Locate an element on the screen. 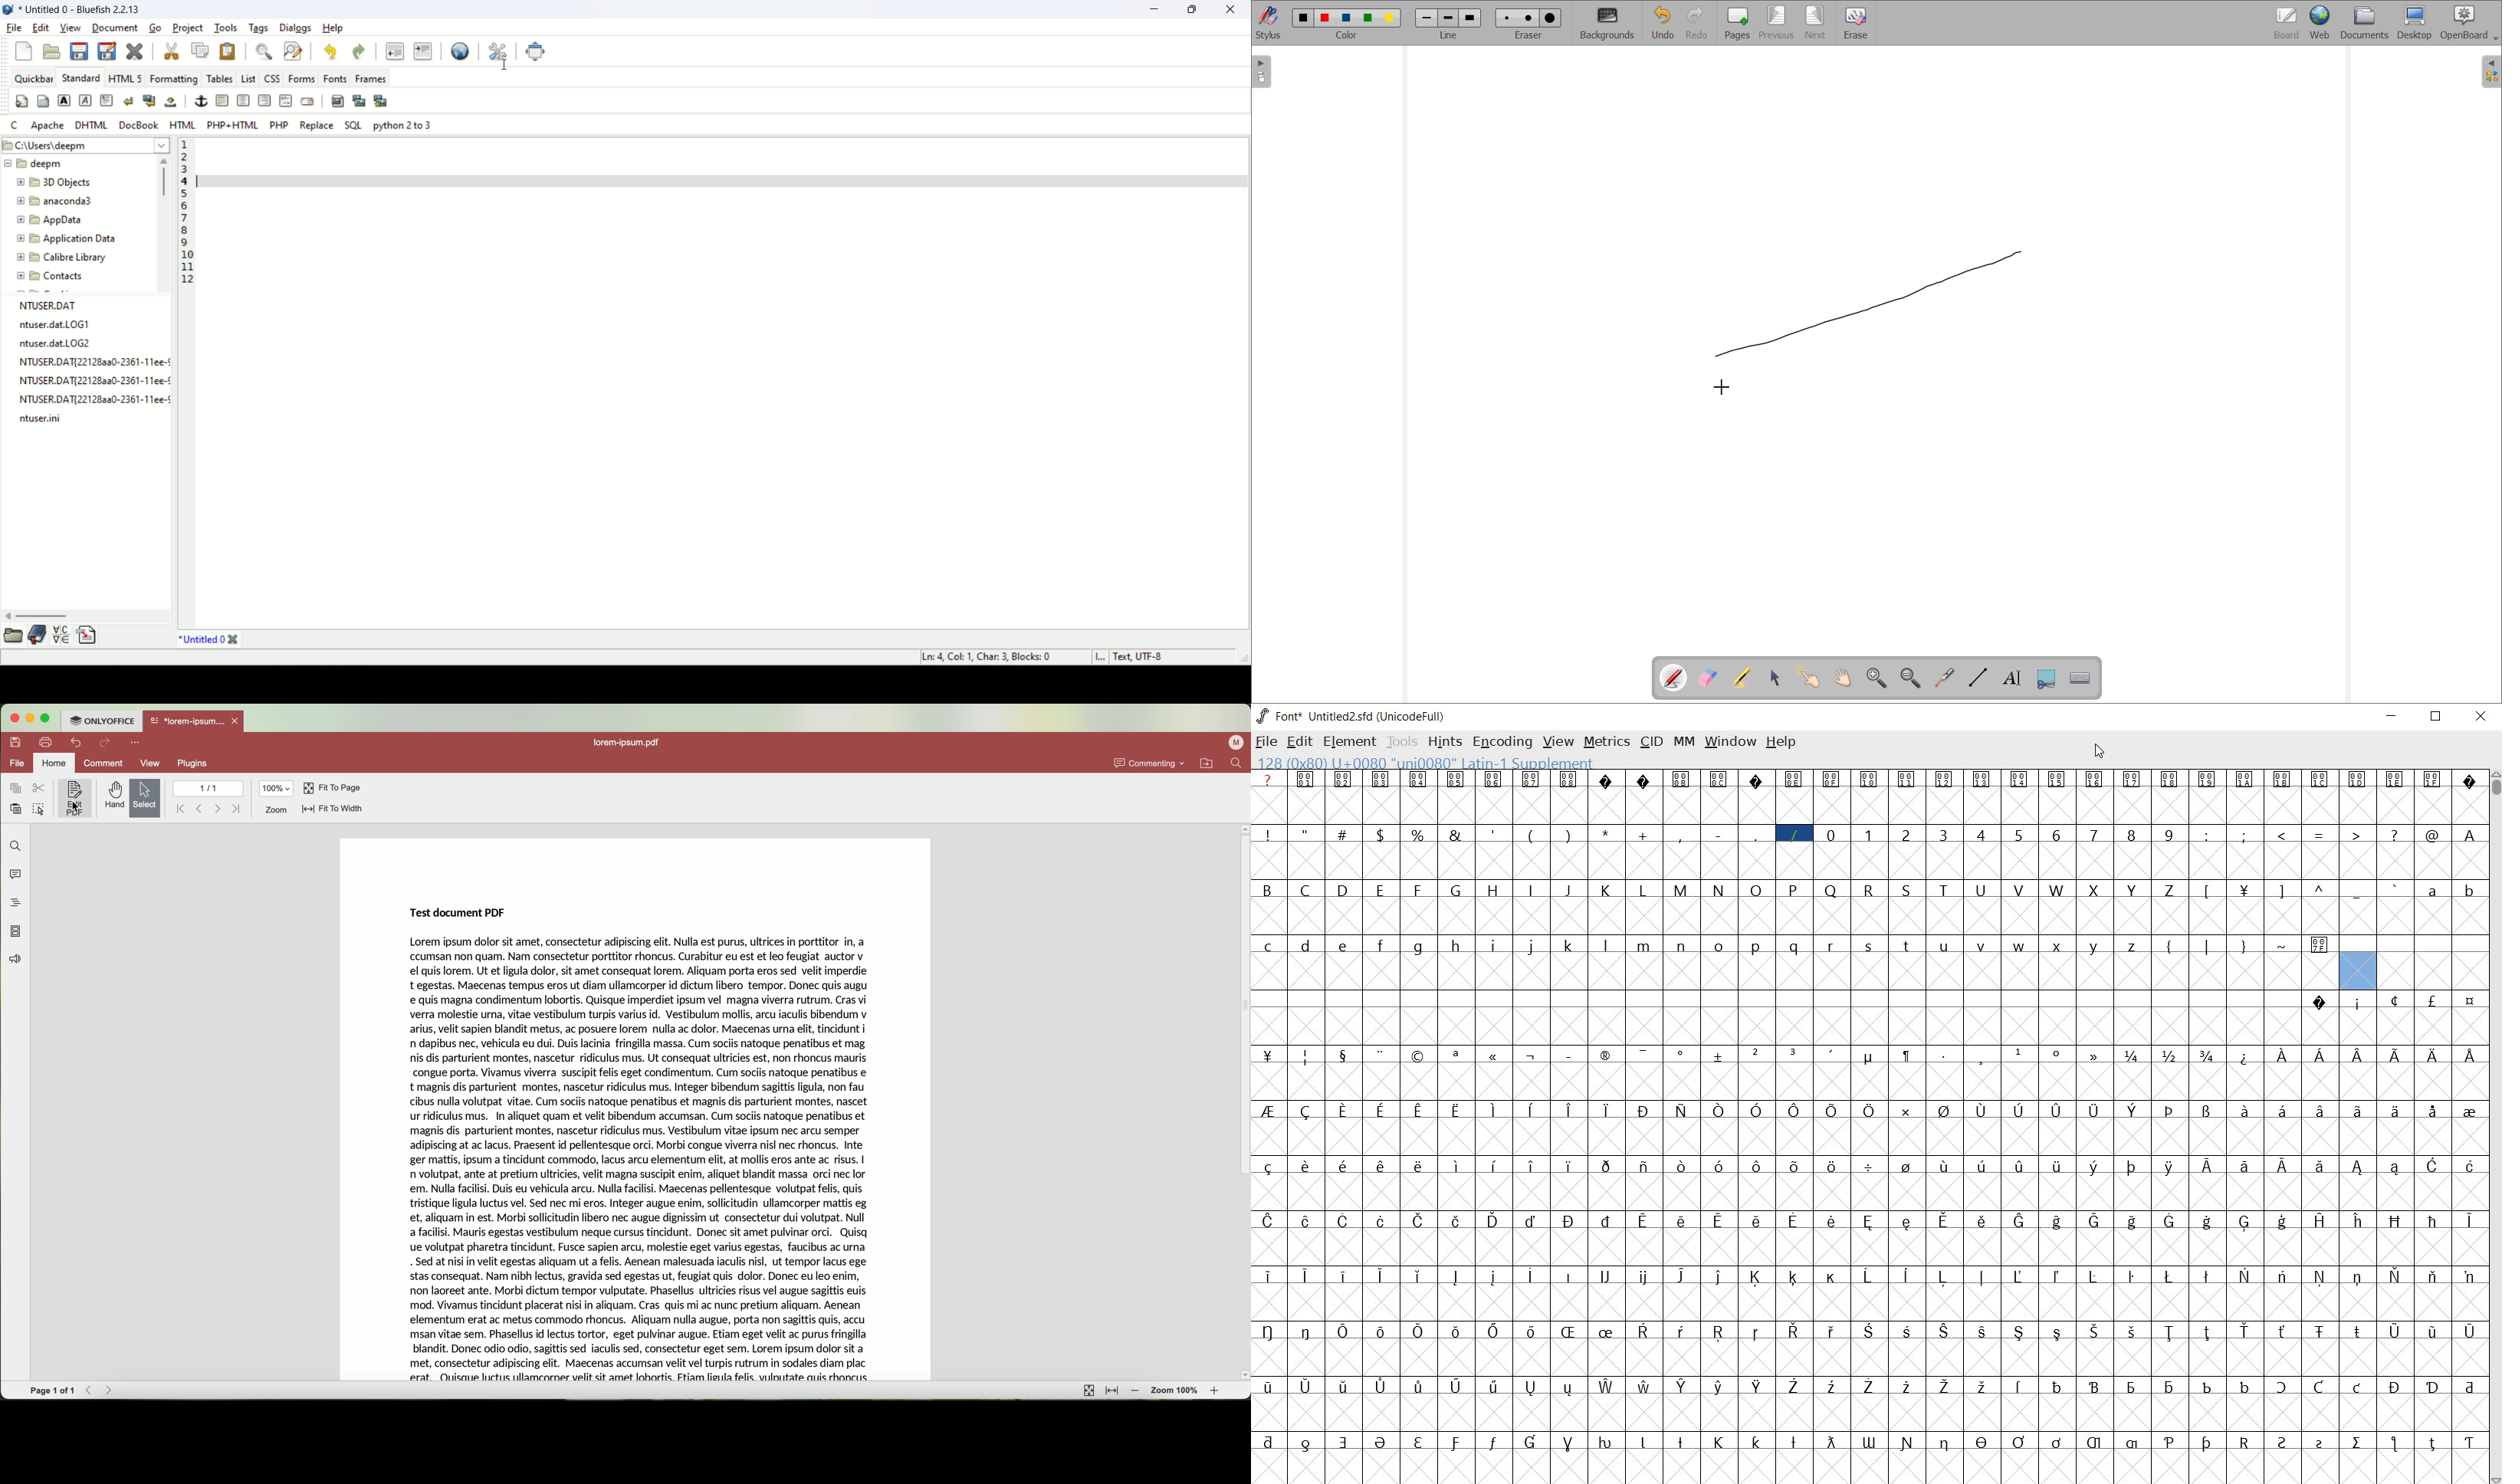 This screenshot has height=1484, width=2520. comment is located at coordinates (106, 763).